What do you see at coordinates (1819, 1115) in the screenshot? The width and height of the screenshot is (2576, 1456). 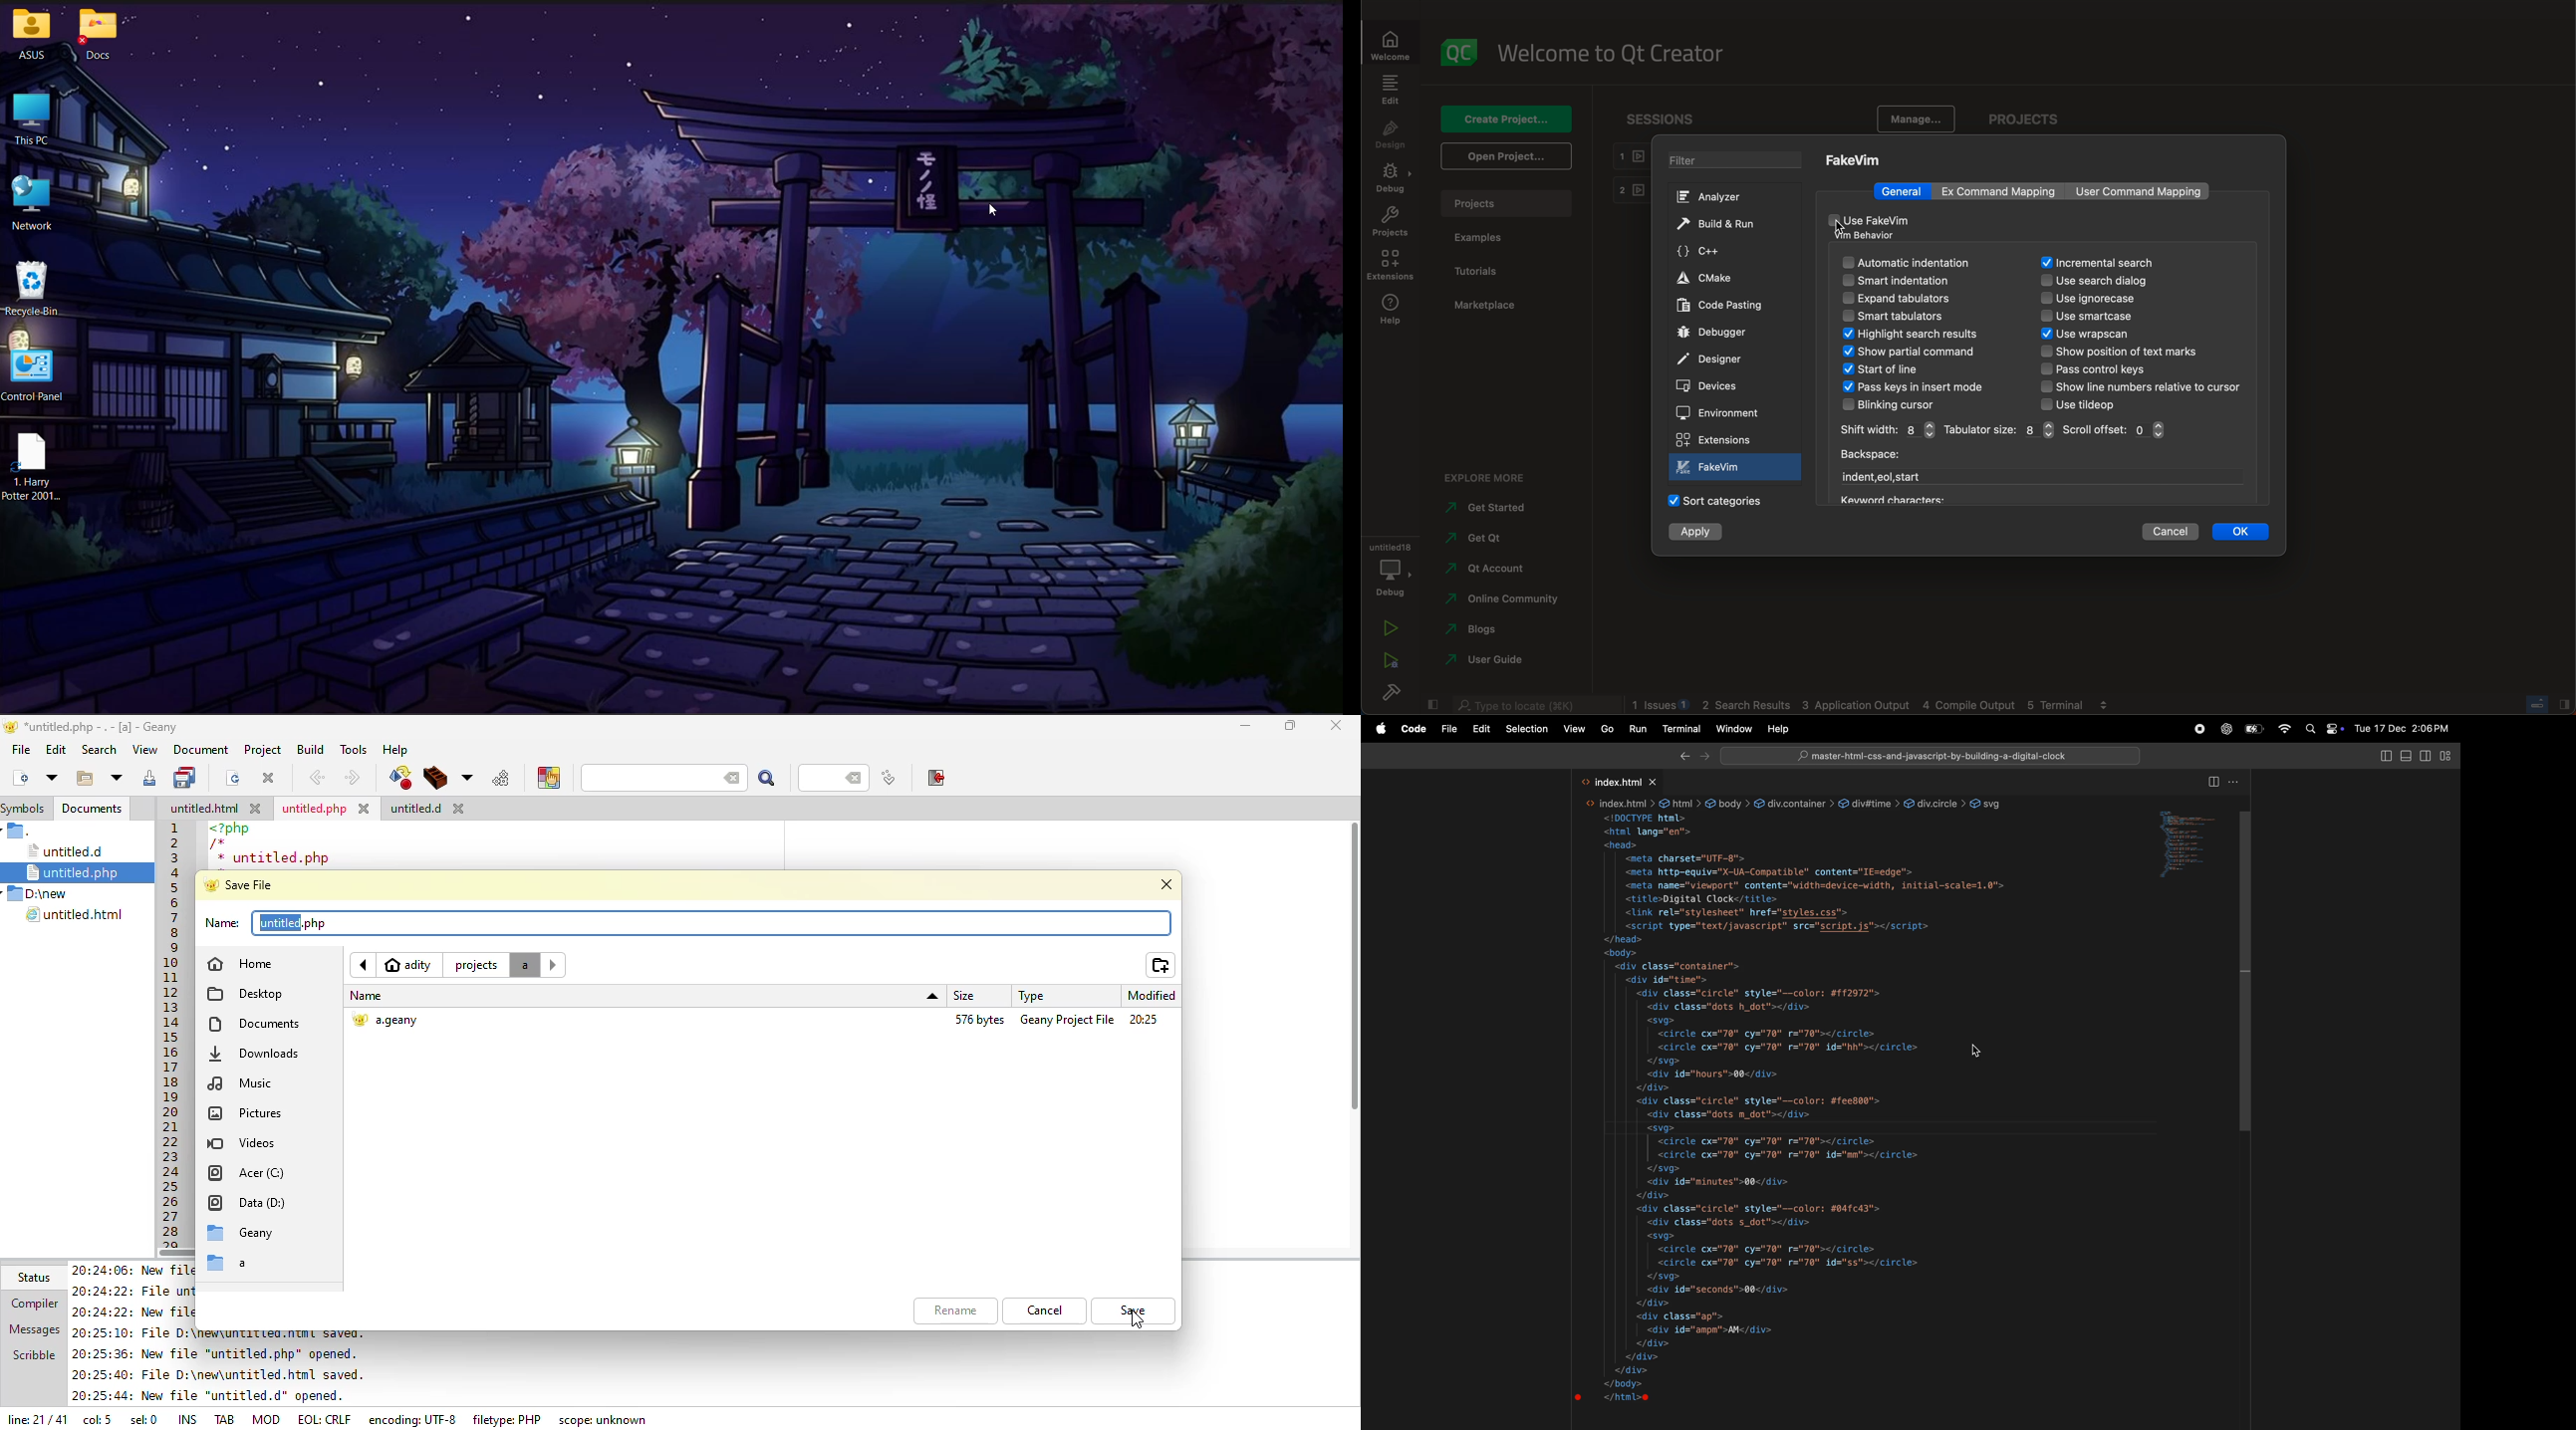 I see `<!DOCTYPE html><html lang="en"><head><meta charset="UTF-8"><meta http-equiv="X-UA-Compatible" content="IE=edge'><meta name="viewport" content="width=device-width, initial-scale=1.0"><title>Digital Clock</title><link rel="stylesheet" href="styles.css"><script type="text/javascript" src="script.js"></script></head><body><div class="container"><div id="time"><div class="circle" style="--color: #ff2972"><div class="dots h_dot"></div><svg><circle cx="70" cy="70" r="70"></circle><circle cx="70" cy="70" r="70" id="hh"></circle> NS</svg><div id="hours">00</div></div><div class="circle" style="--color: #fee800"><div class="dots m_dot"></div><svg><circle cx="70" cy="70" r="70"></circle><circle cx="70" cy="70" r="70" id="mm"></circle></svg><div id="minutes">00</div></div><div class="circle" style="--color: #04fc43"><div class="dots s_dot"></div><svg><circle cx="70" cy="70" r="70"></circle><circle cx="70" cy="70" r="70" id="ss"></circle></svg><div id="seconds">00</div></div><div class="ap"><div id="ampm">AM</div></div></div></div></body></html>` at bounding box center [1819, 1115].